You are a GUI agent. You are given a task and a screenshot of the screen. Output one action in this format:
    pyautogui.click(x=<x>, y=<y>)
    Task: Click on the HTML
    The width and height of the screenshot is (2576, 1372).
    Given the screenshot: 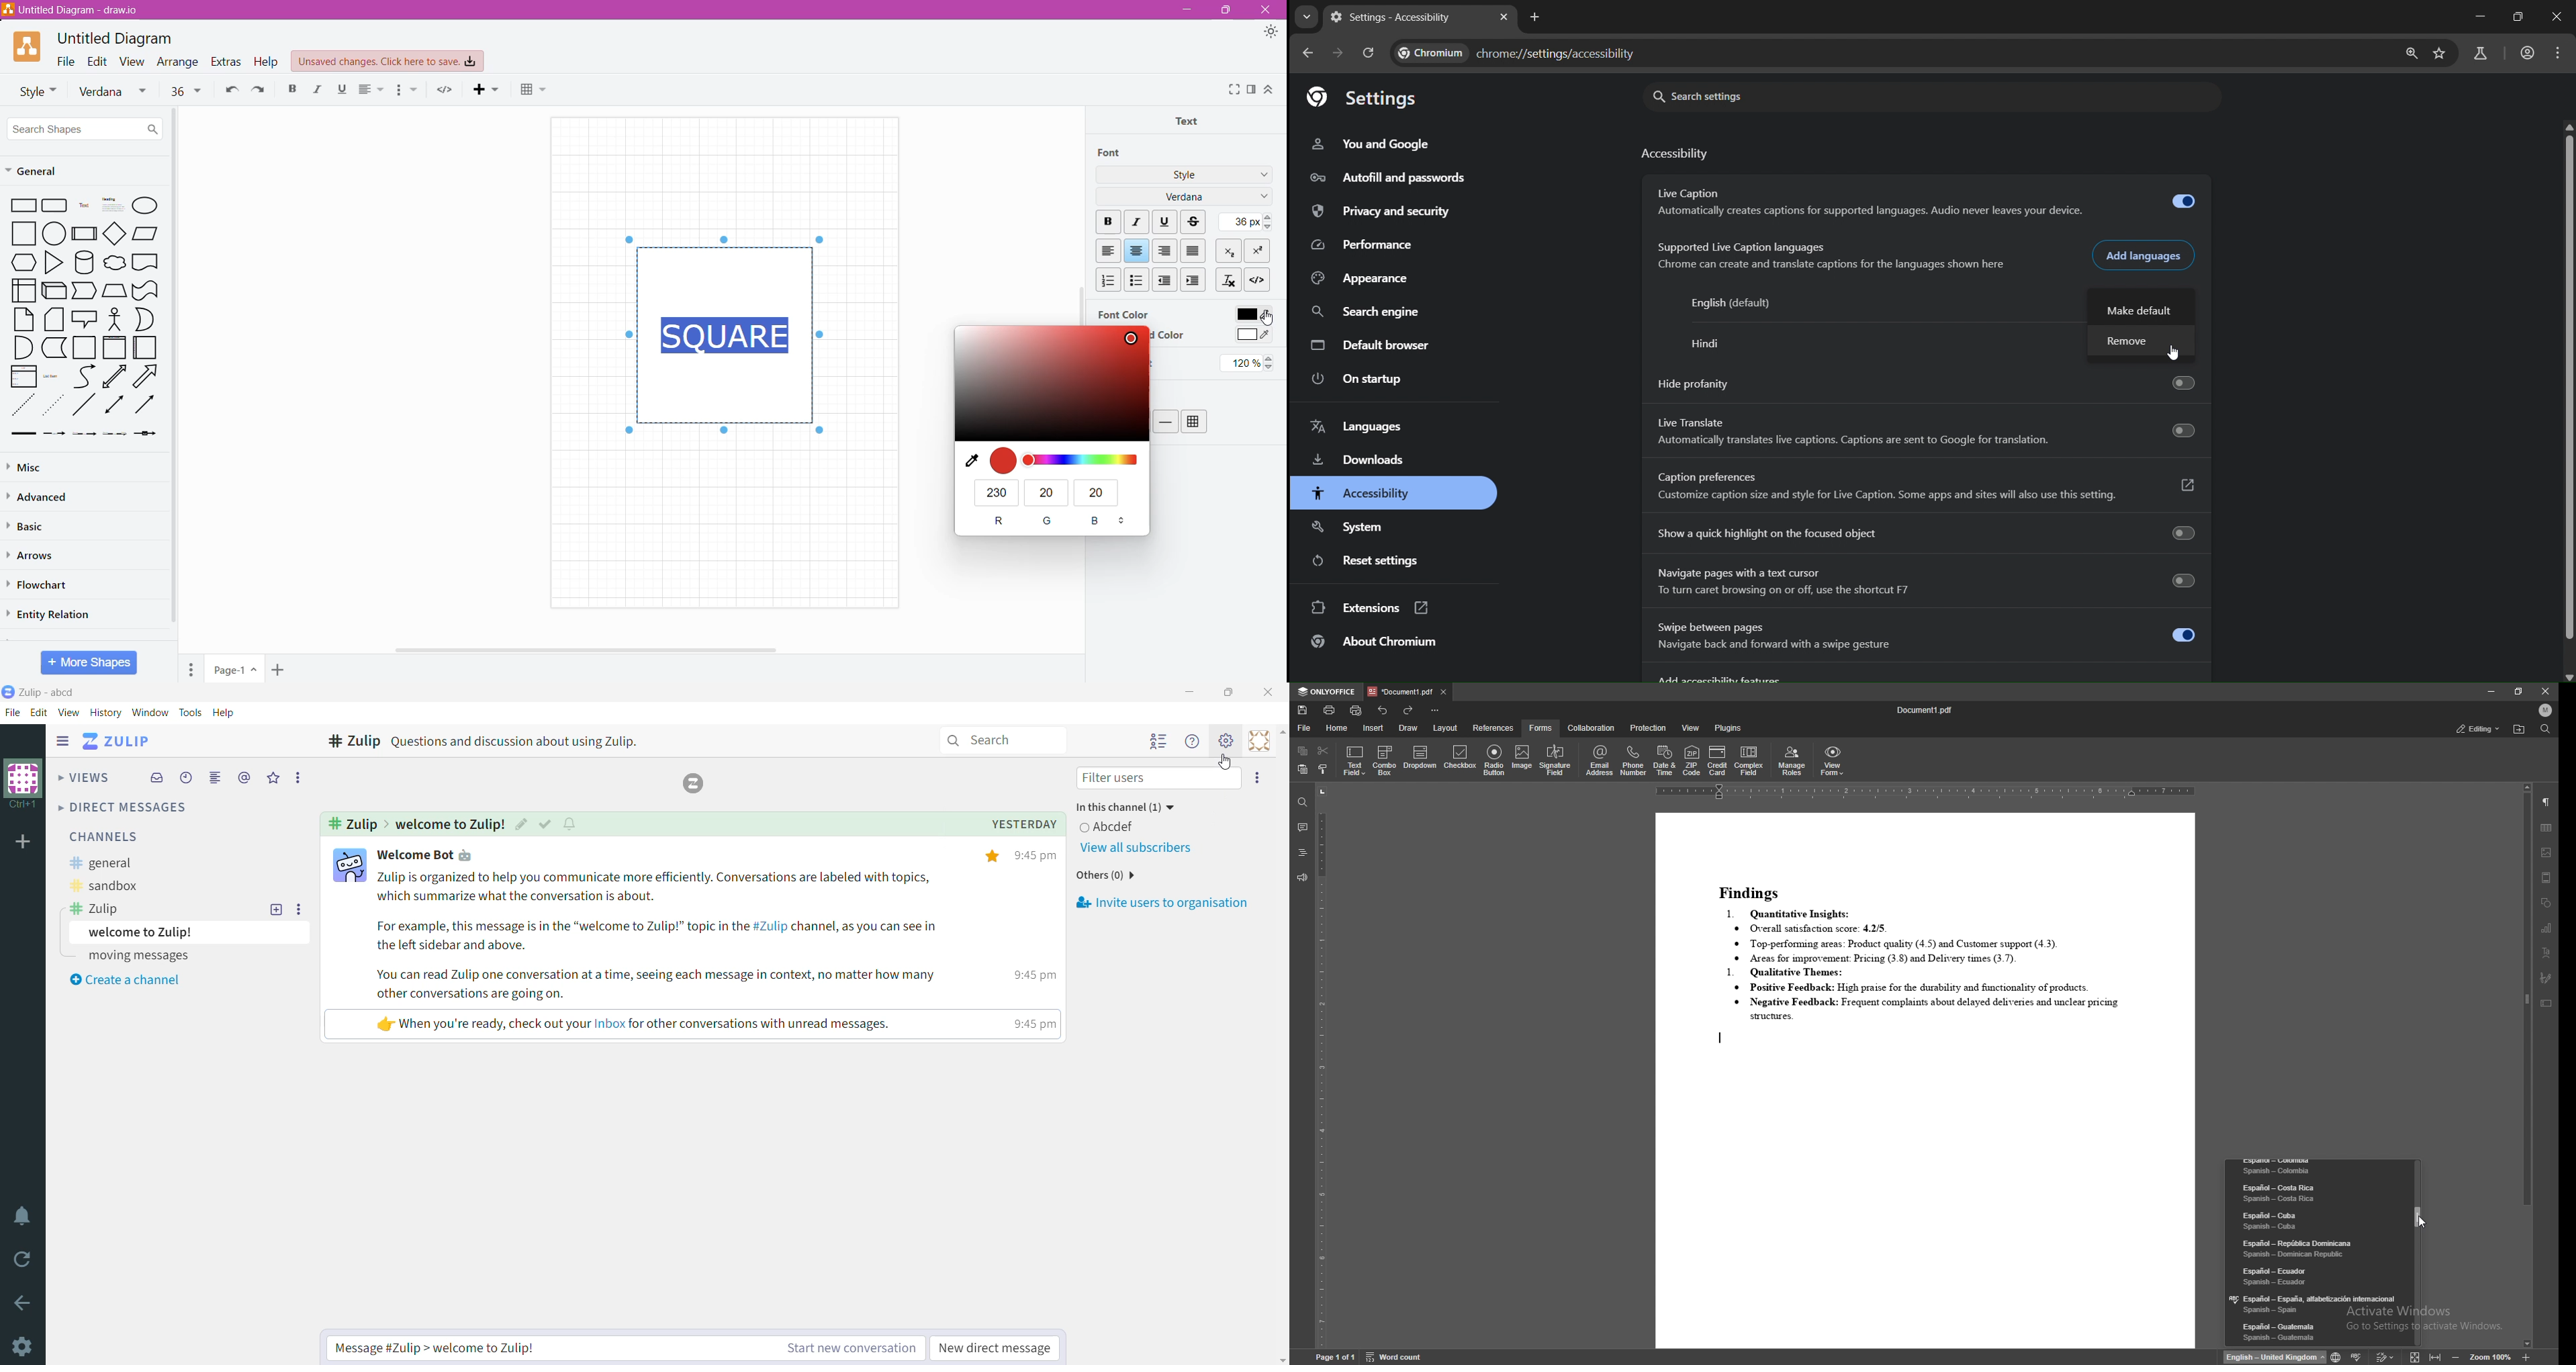 What is the action you would take?
    pyautogui.click(x=445, y=89)
    